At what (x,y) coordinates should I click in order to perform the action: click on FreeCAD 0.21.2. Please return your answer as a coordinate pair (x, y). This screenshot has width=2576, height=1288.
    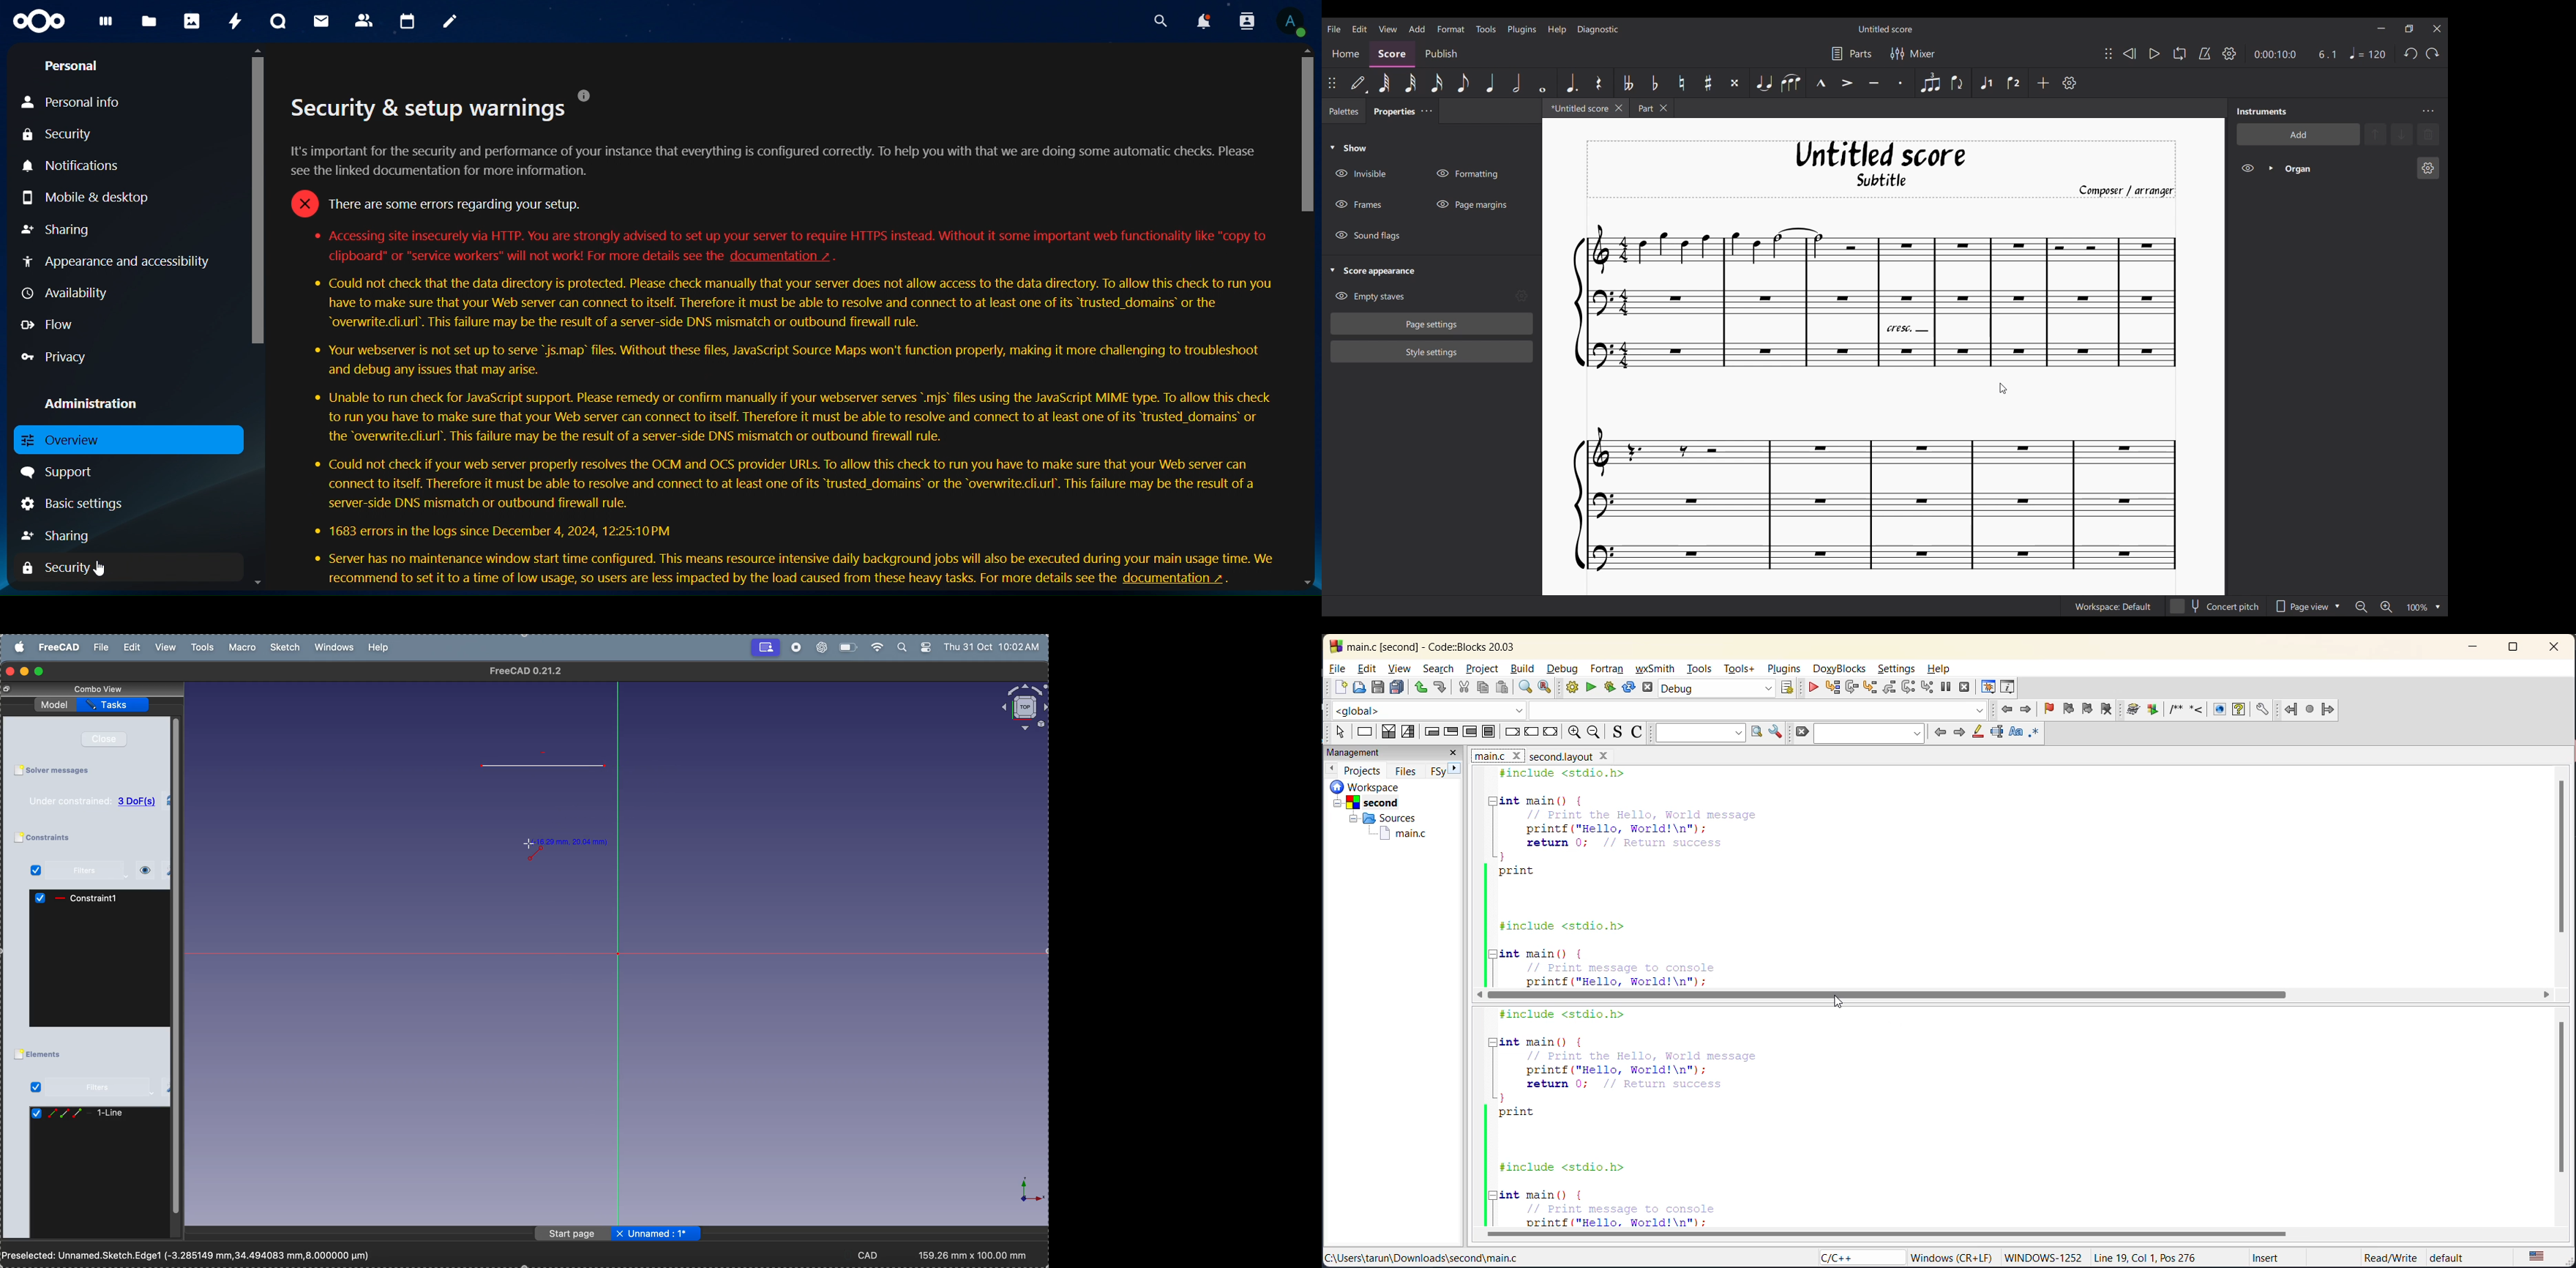
    Looking at the image, I should click on (527, 671).